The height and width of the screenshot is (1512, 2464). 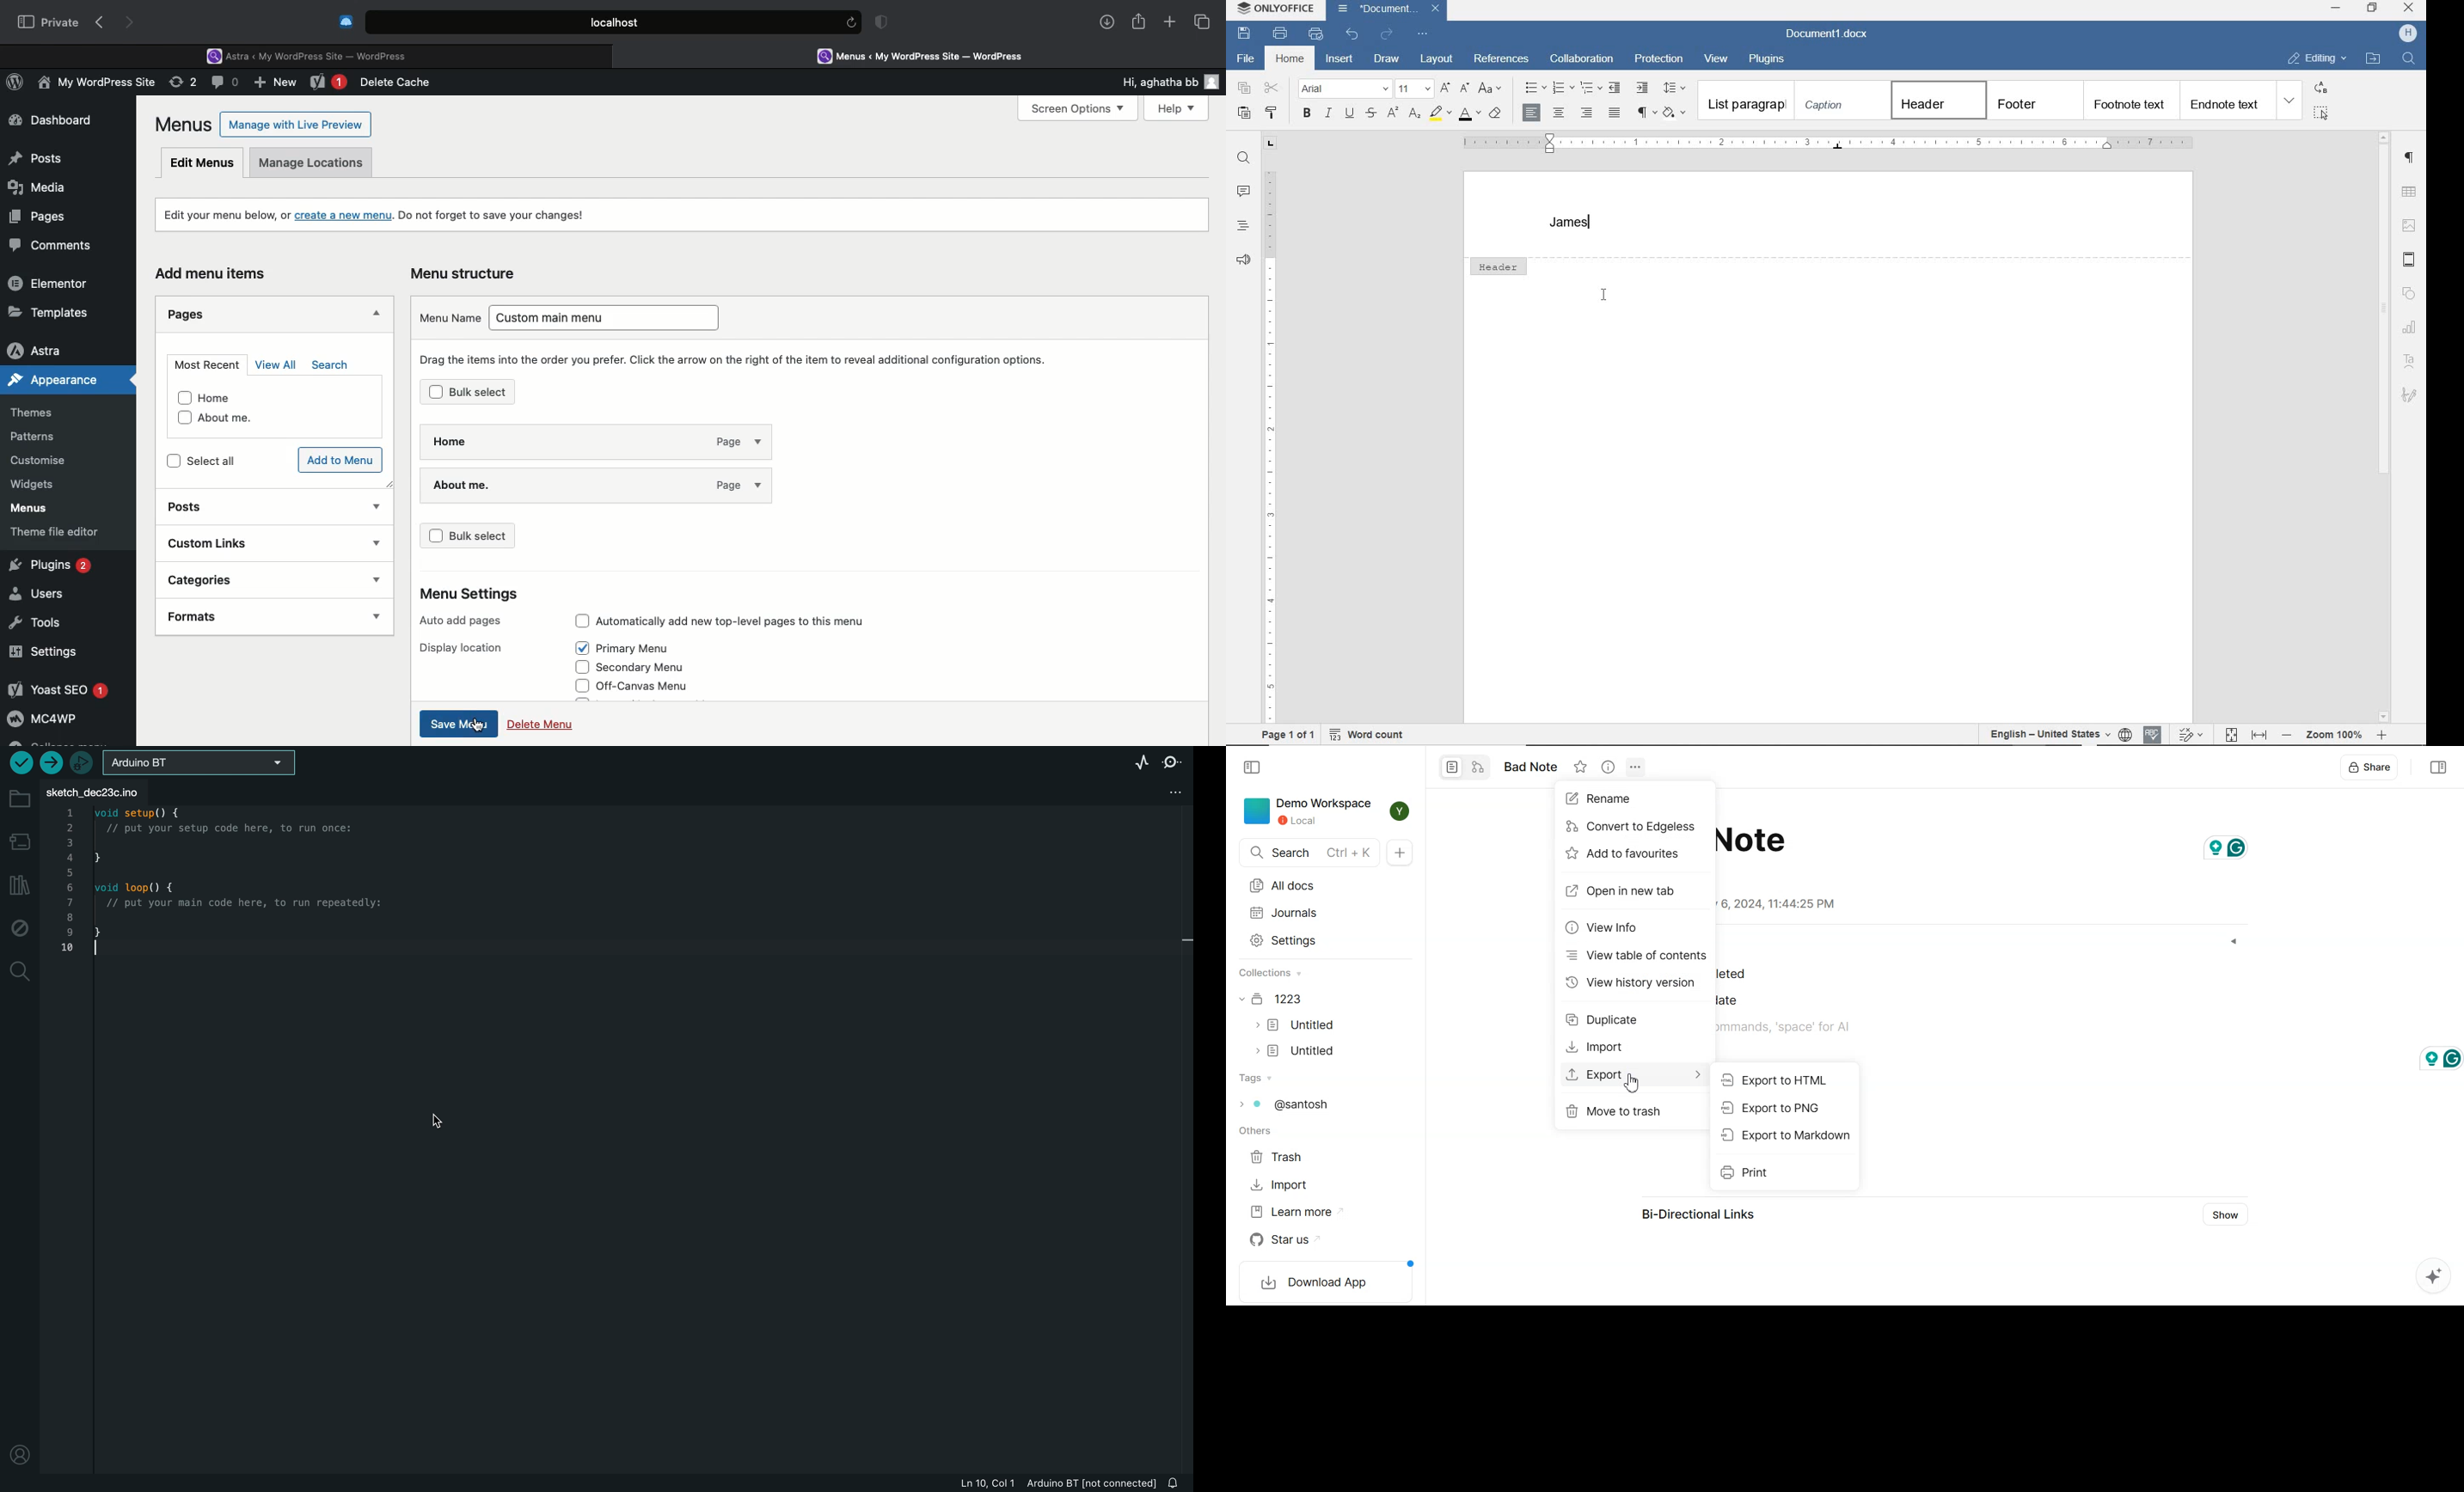 I want to click on decrease indent, so click(x=1616, y=87).